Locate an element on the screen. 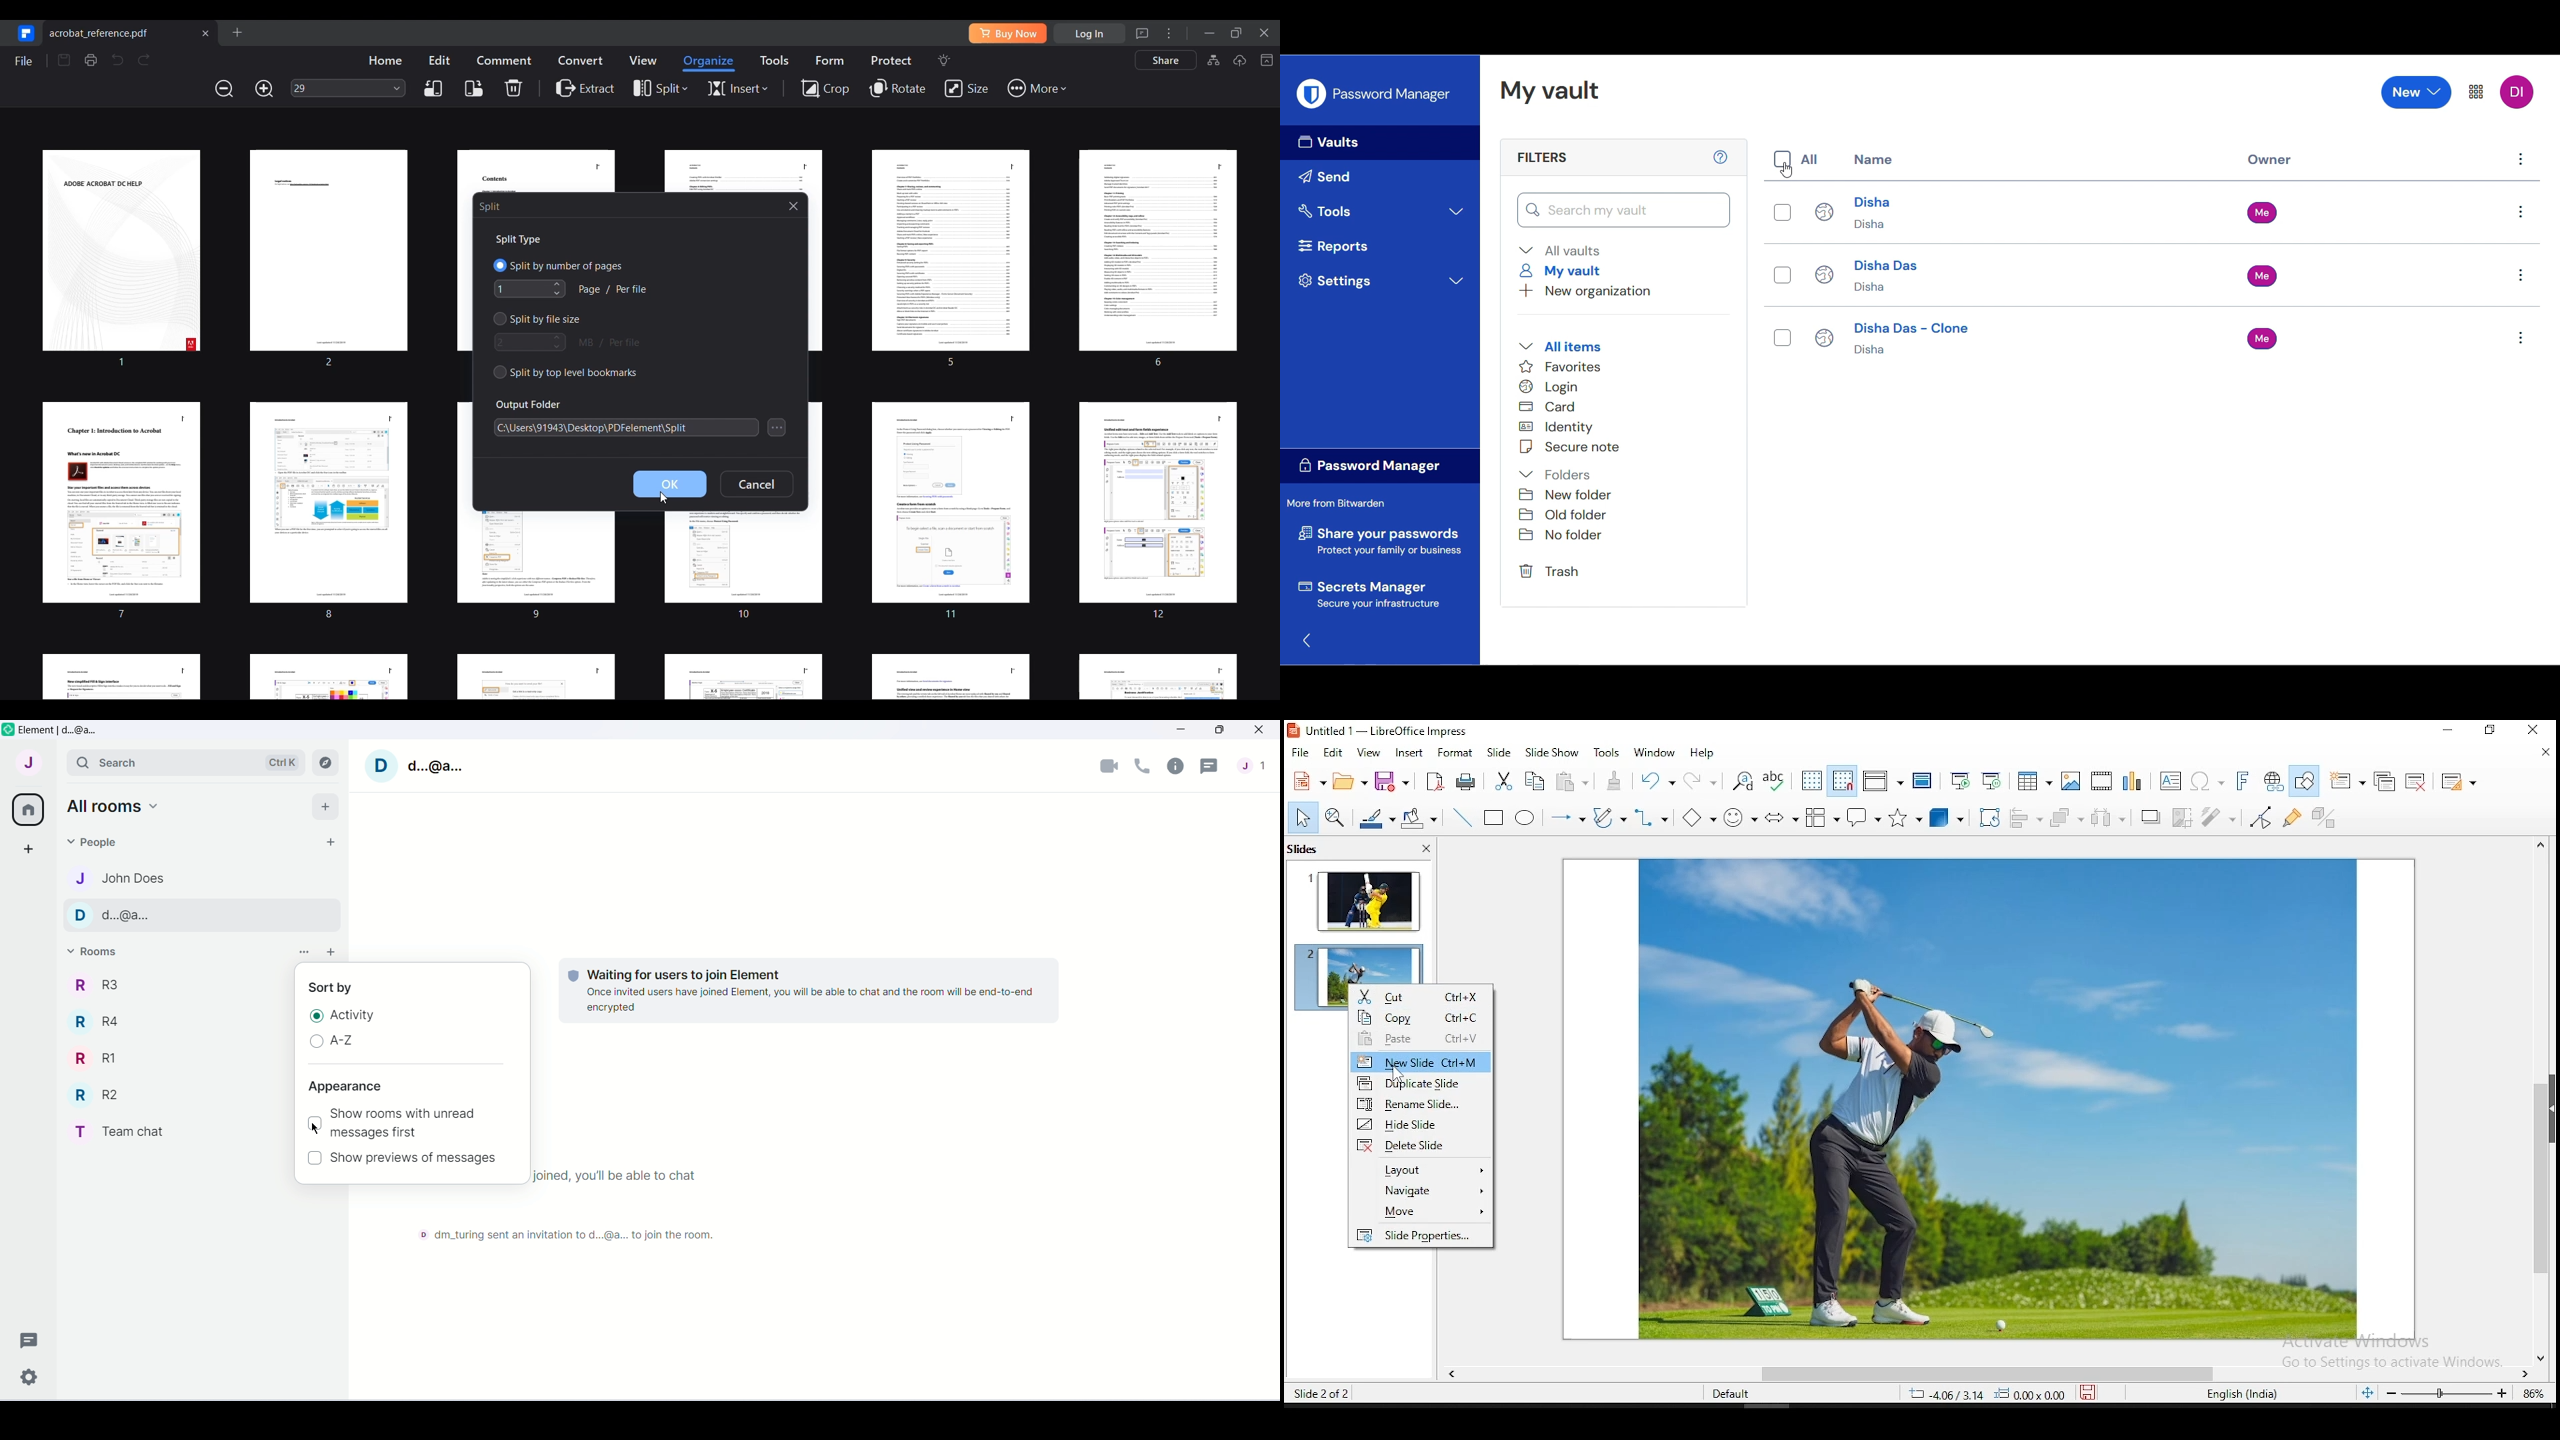  export as pdf is located at coordinates (1432, 781).